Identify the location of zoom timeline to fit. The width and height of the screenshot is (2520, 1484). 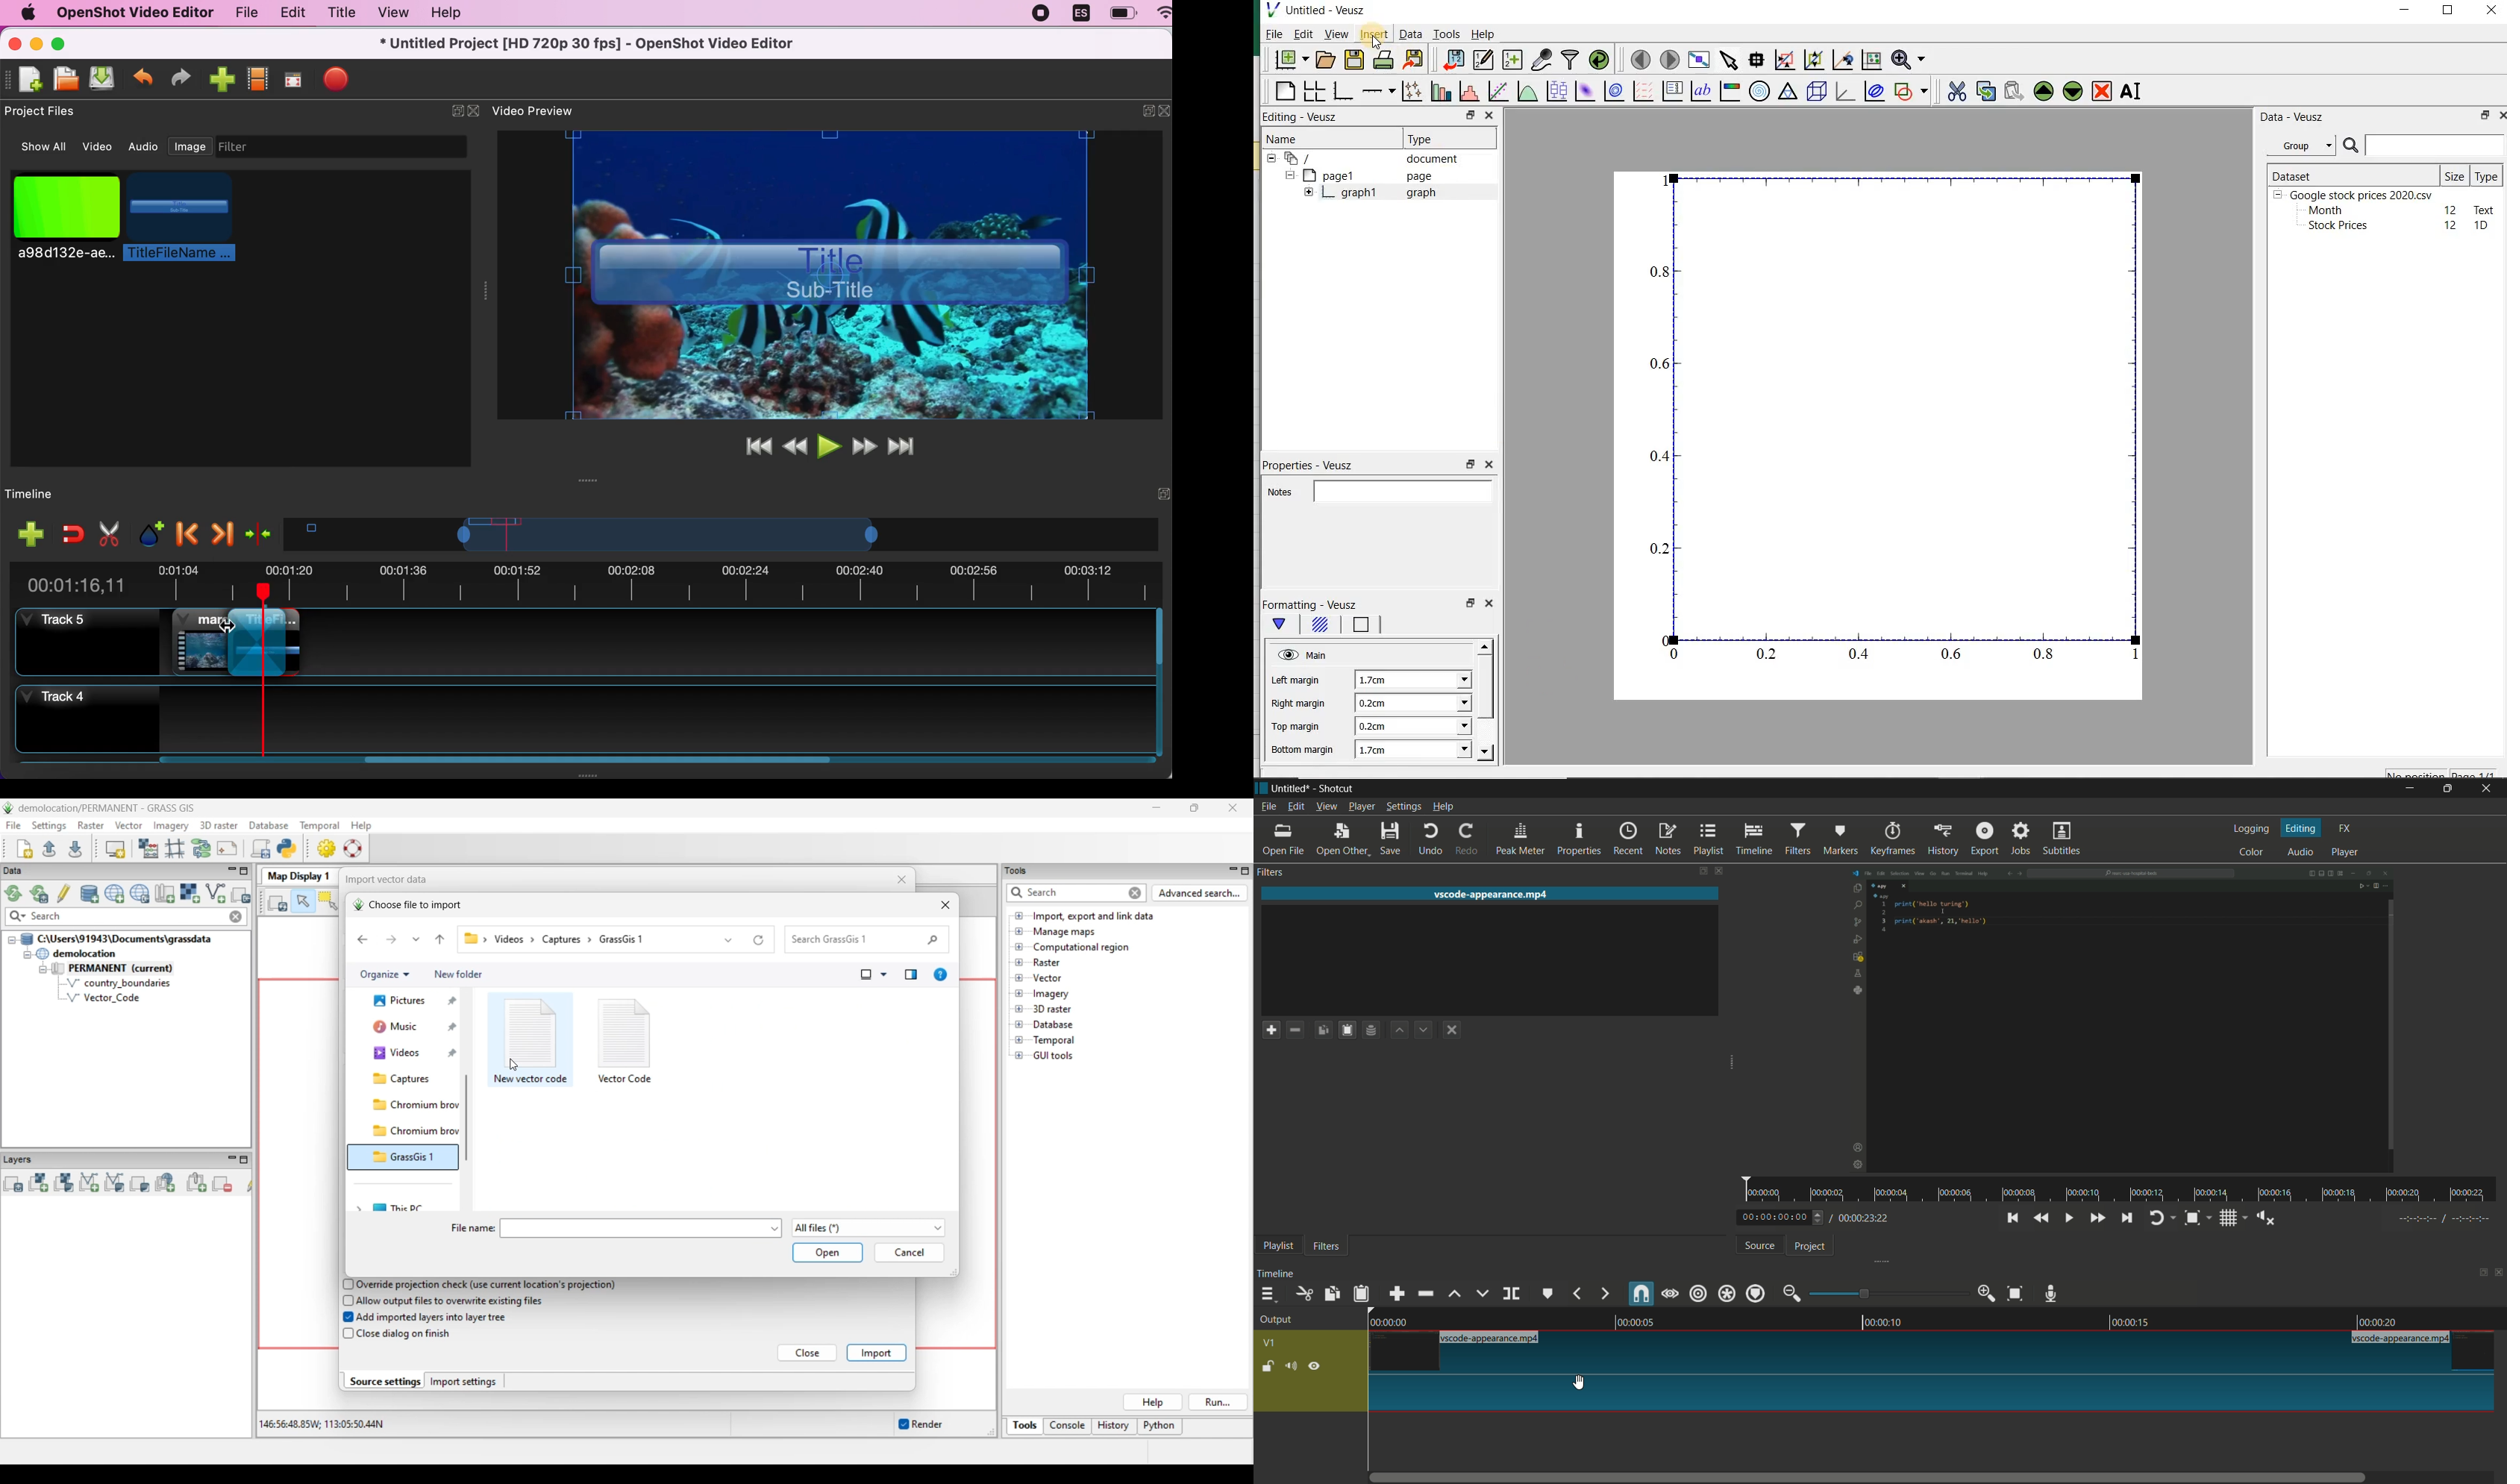
(2015, 1295).